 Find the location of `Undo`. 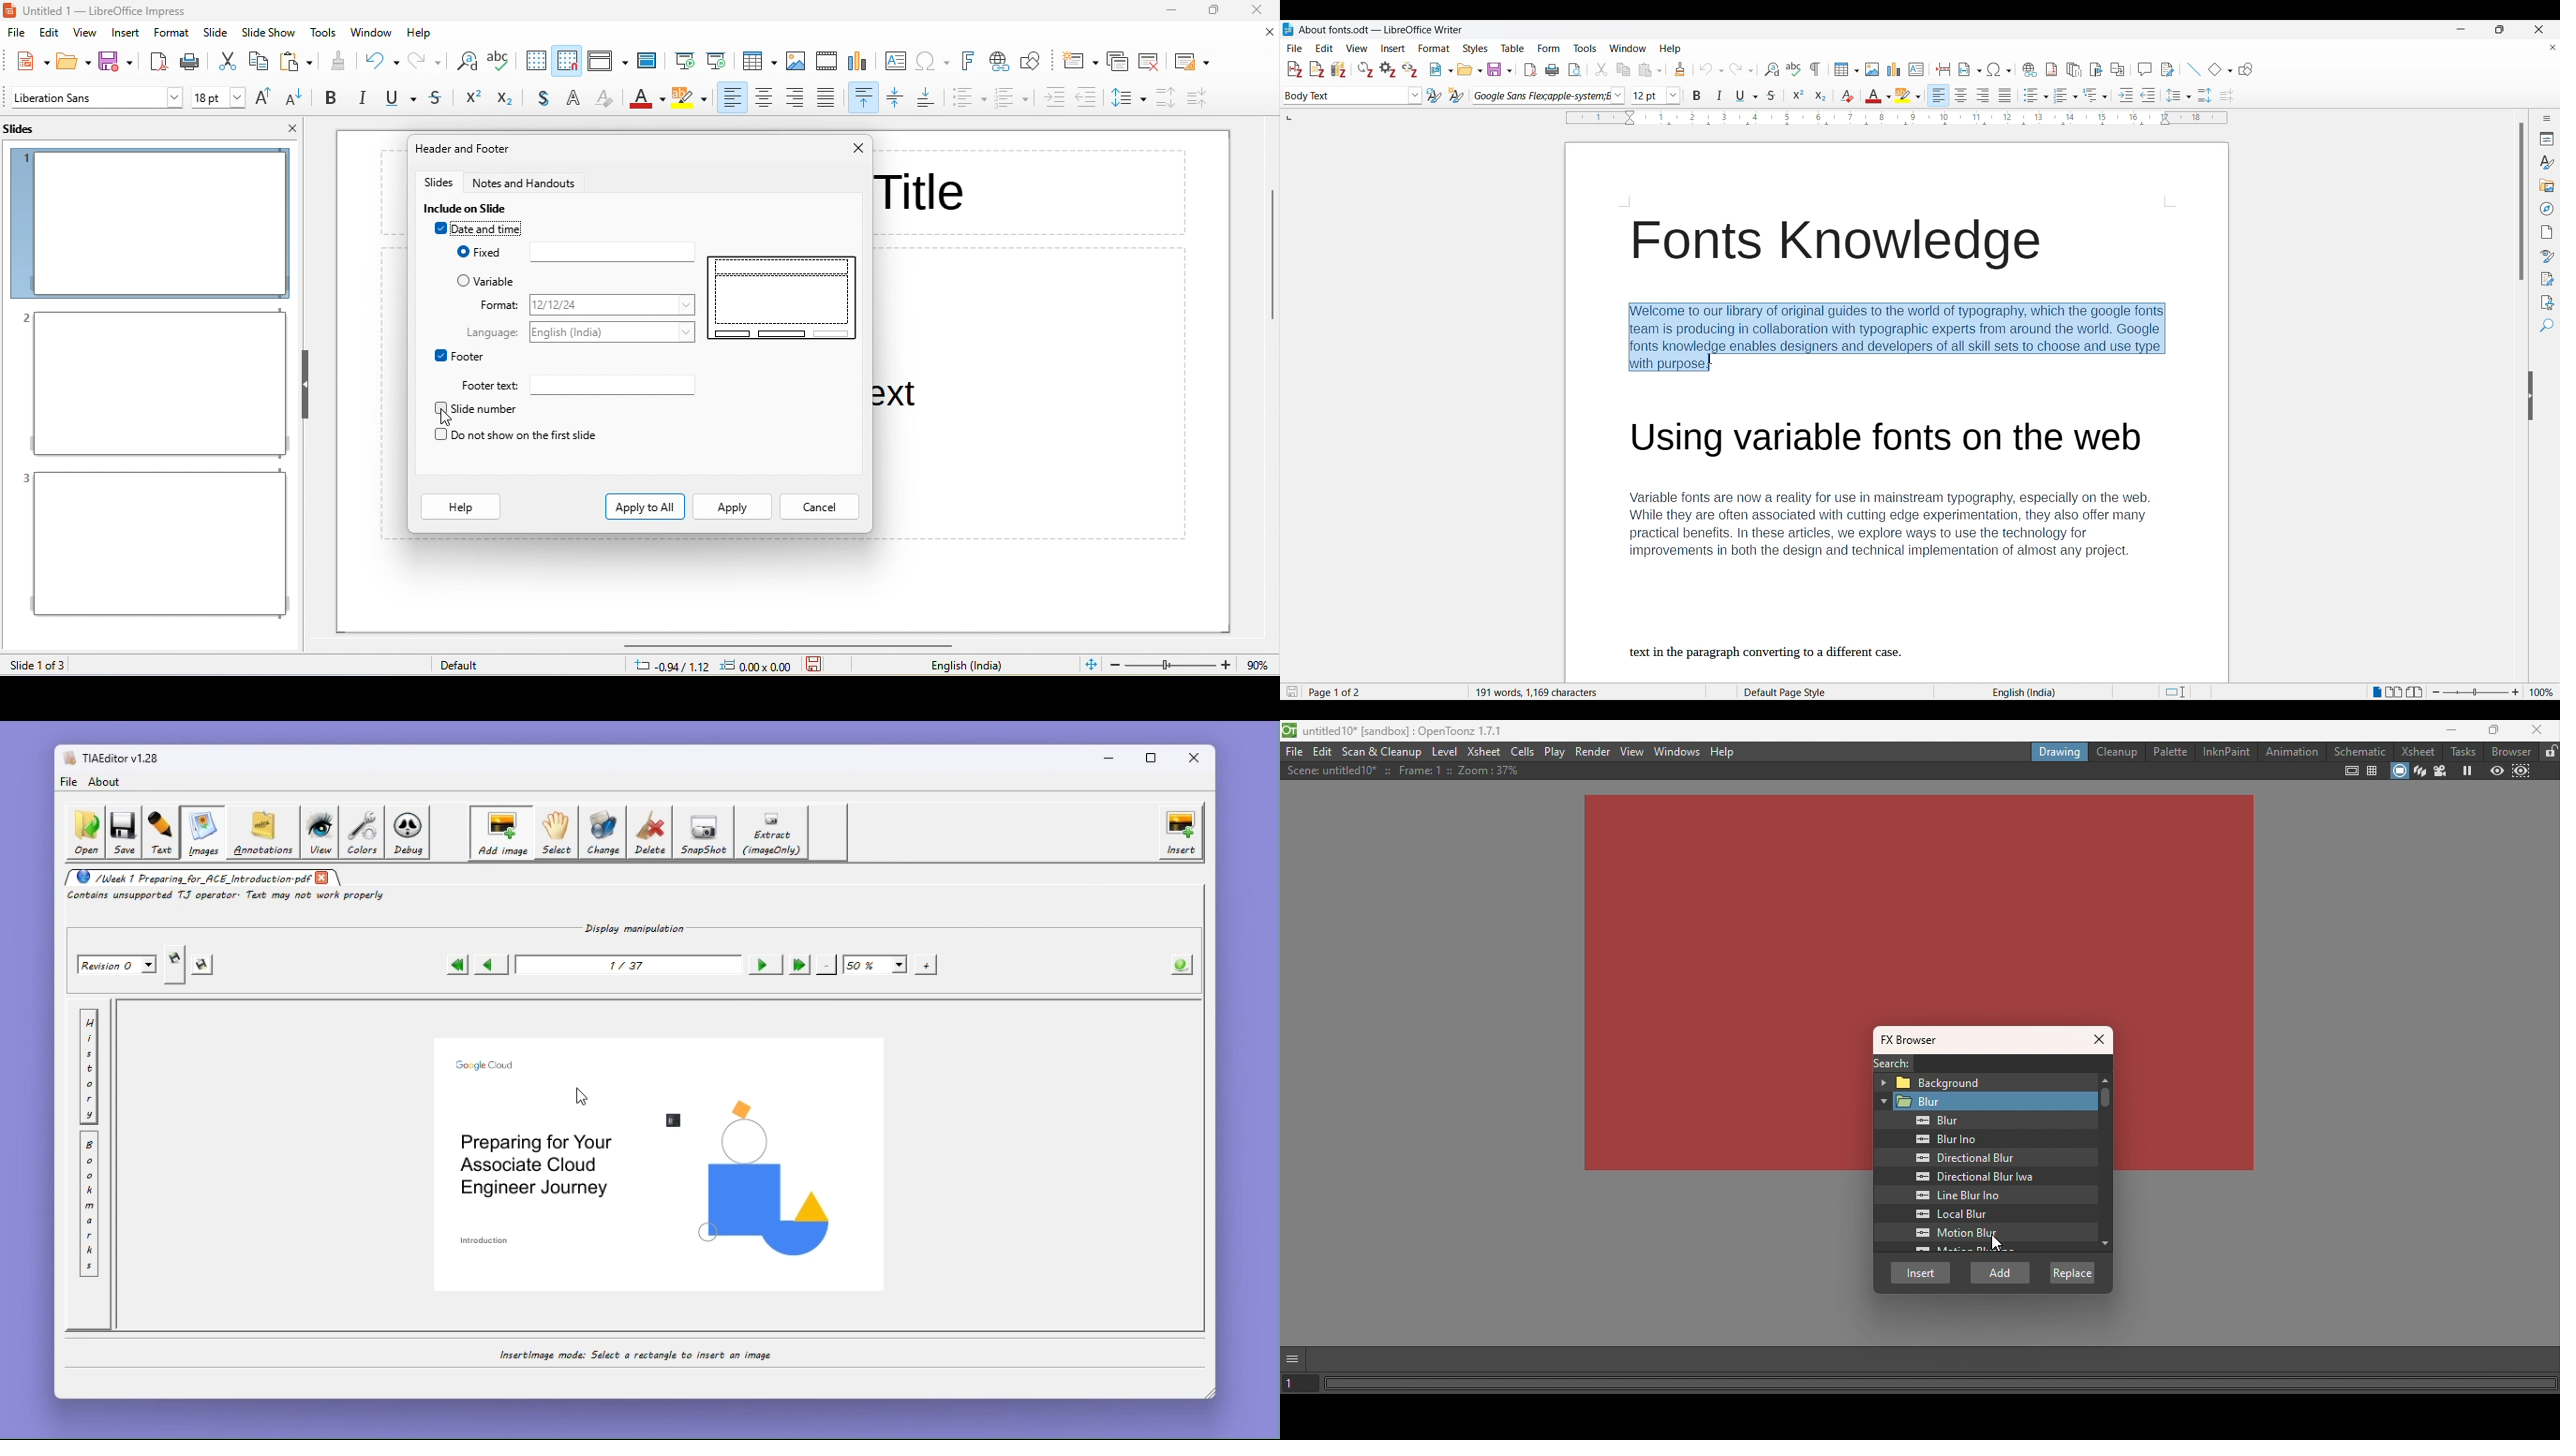

Undo is located at coordinates (1711, 69).